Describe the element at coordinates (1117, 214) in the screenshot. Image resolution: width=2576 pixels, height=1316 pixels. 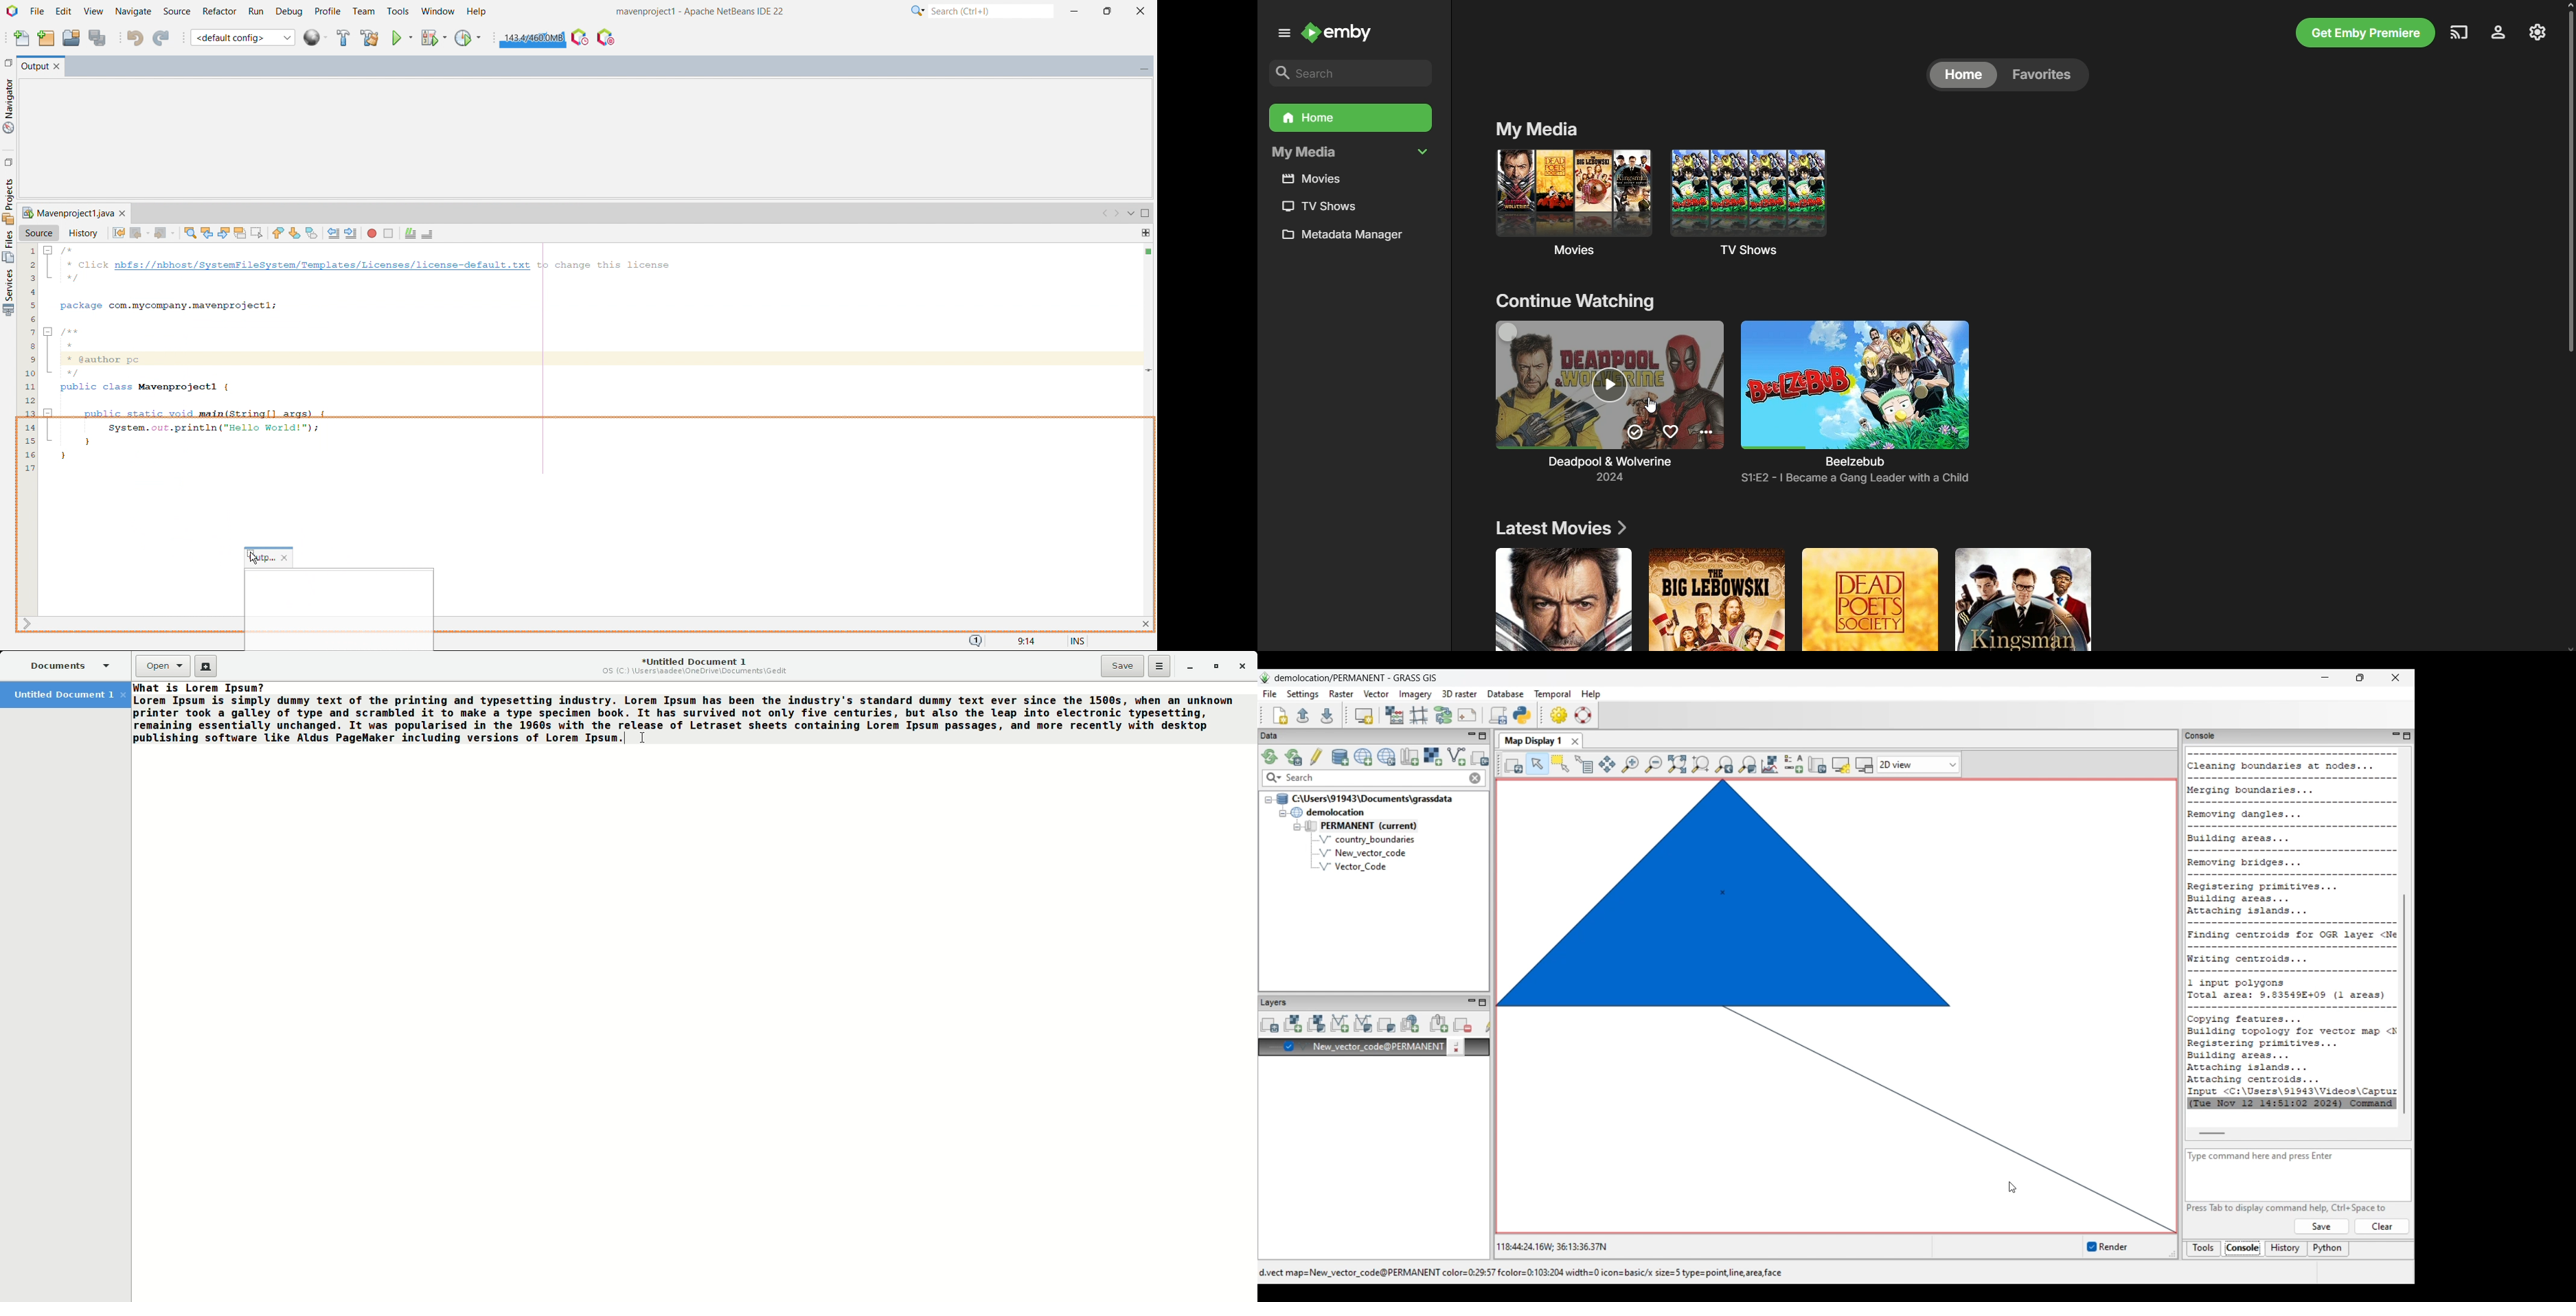
I see `scroll right` at that location.